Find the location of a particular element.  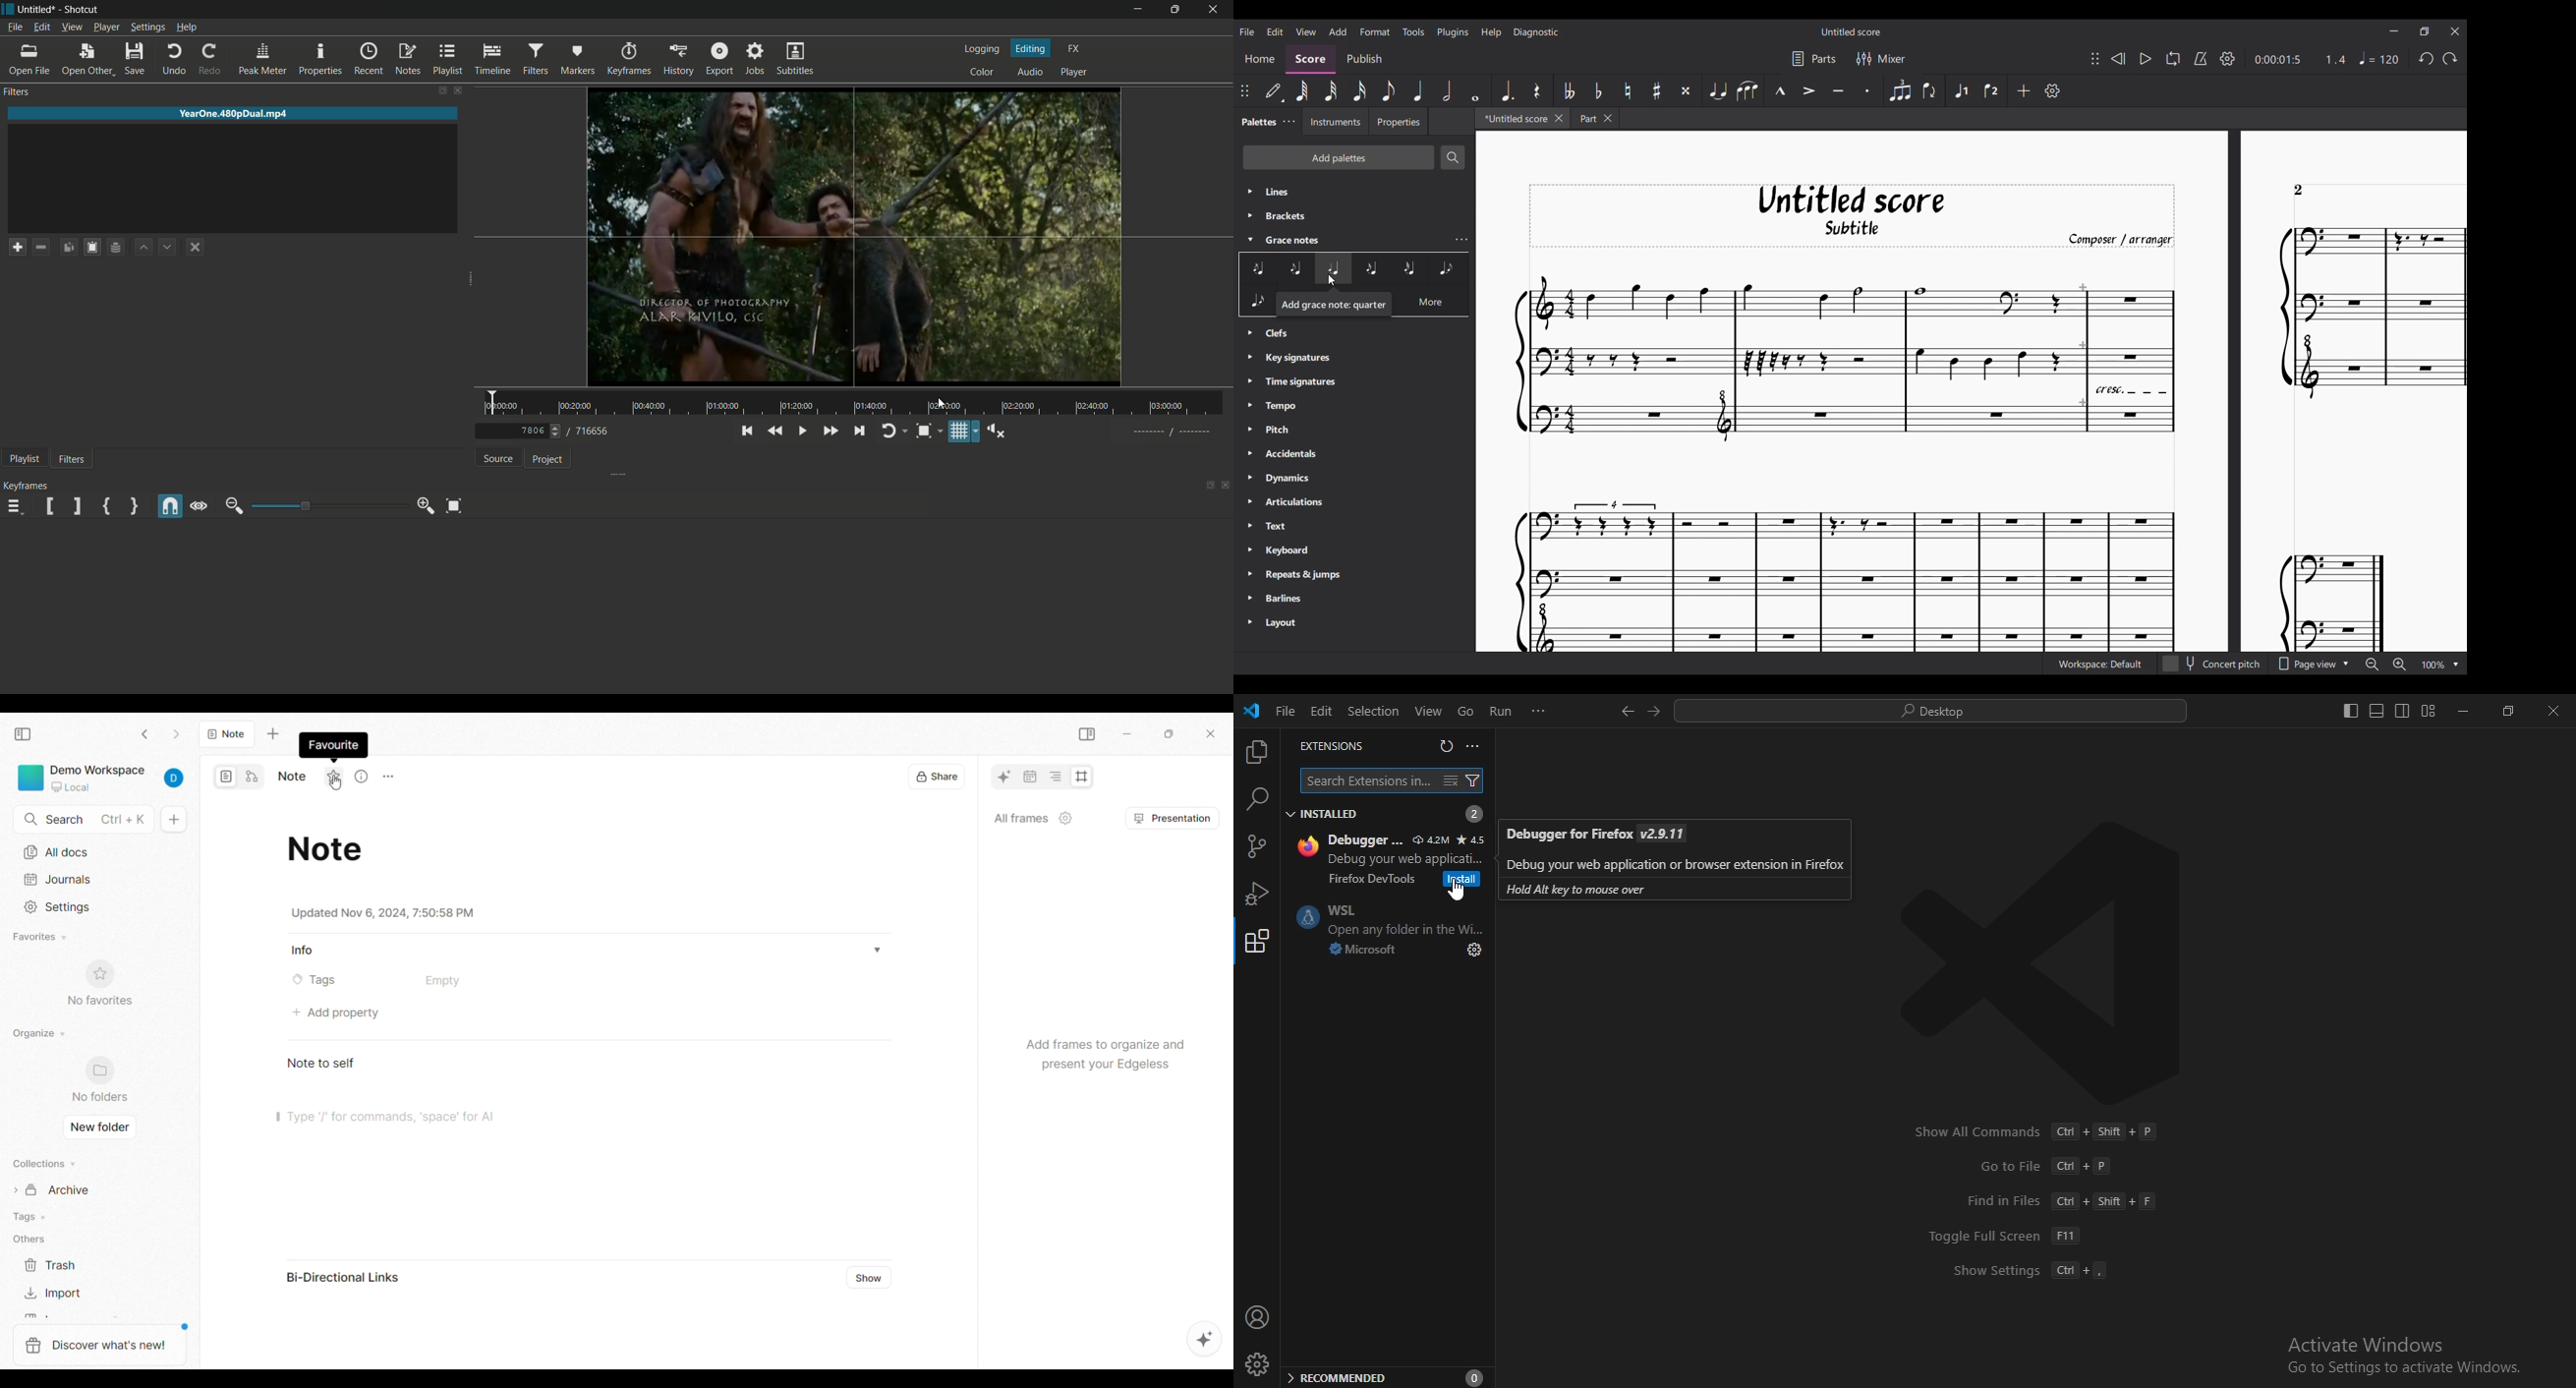

move filter up is located at coordinates (143, 247).